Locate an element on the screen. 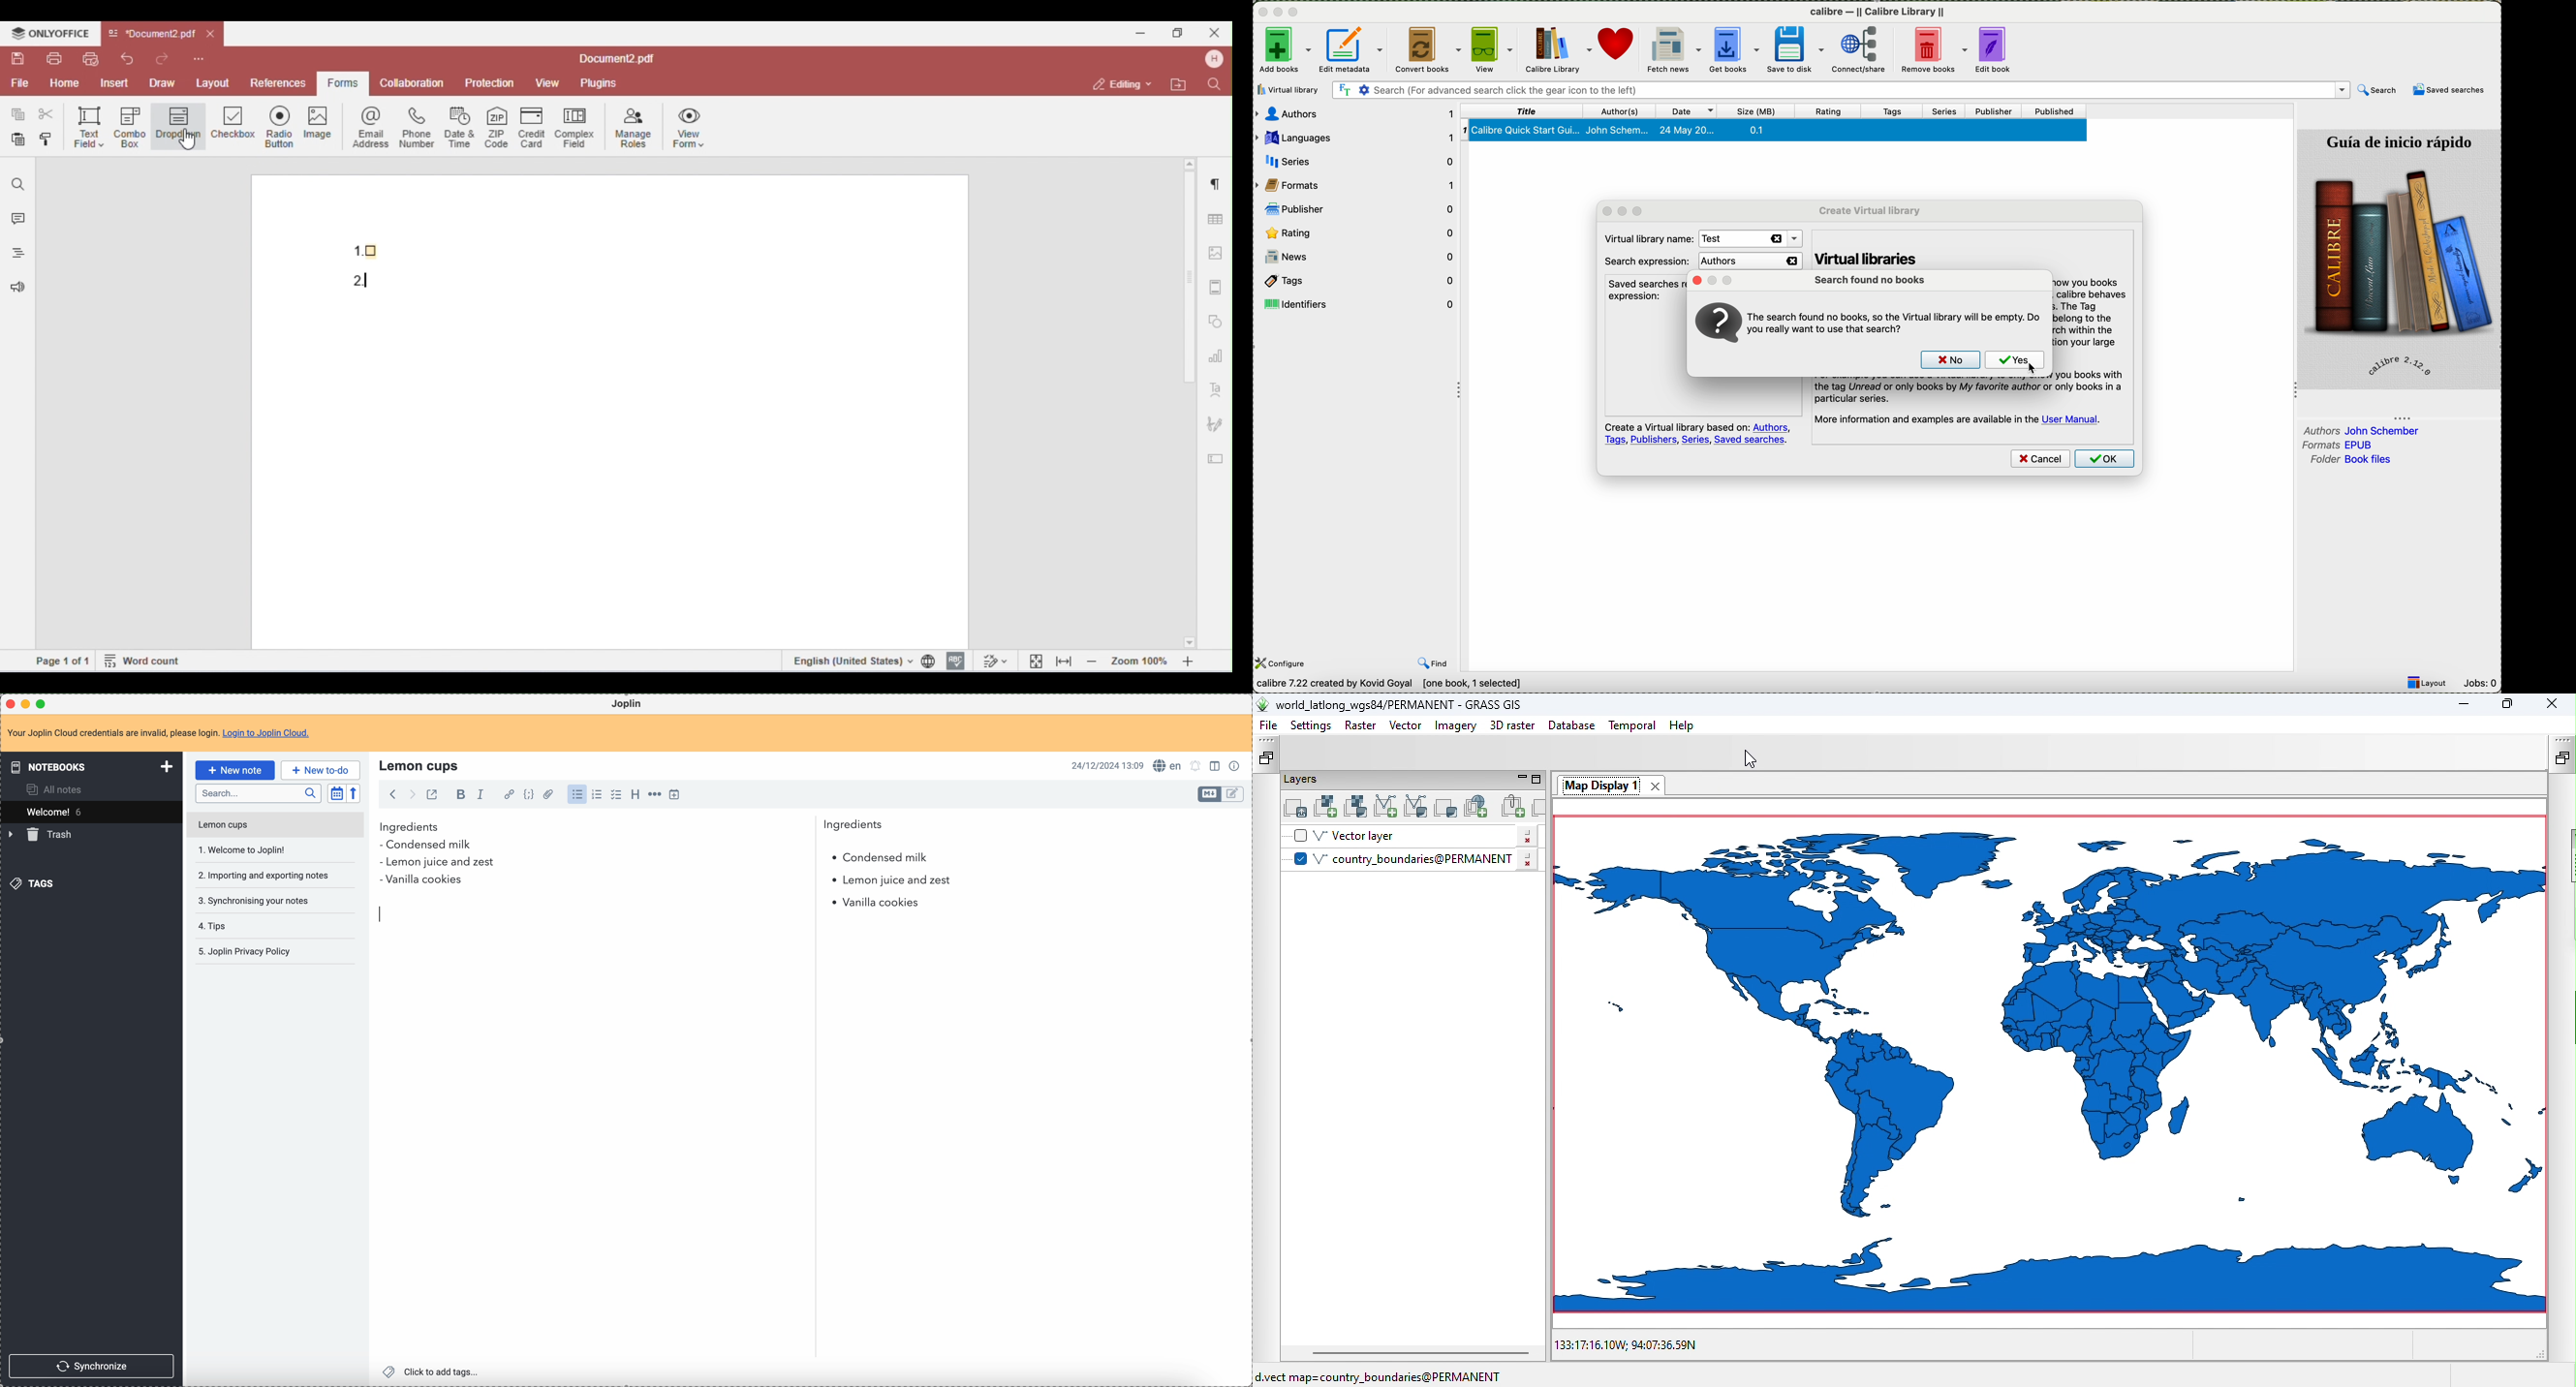 The width and height of the screenshot is (2576, 1400). Joplin is located at coordinates (627, 704).